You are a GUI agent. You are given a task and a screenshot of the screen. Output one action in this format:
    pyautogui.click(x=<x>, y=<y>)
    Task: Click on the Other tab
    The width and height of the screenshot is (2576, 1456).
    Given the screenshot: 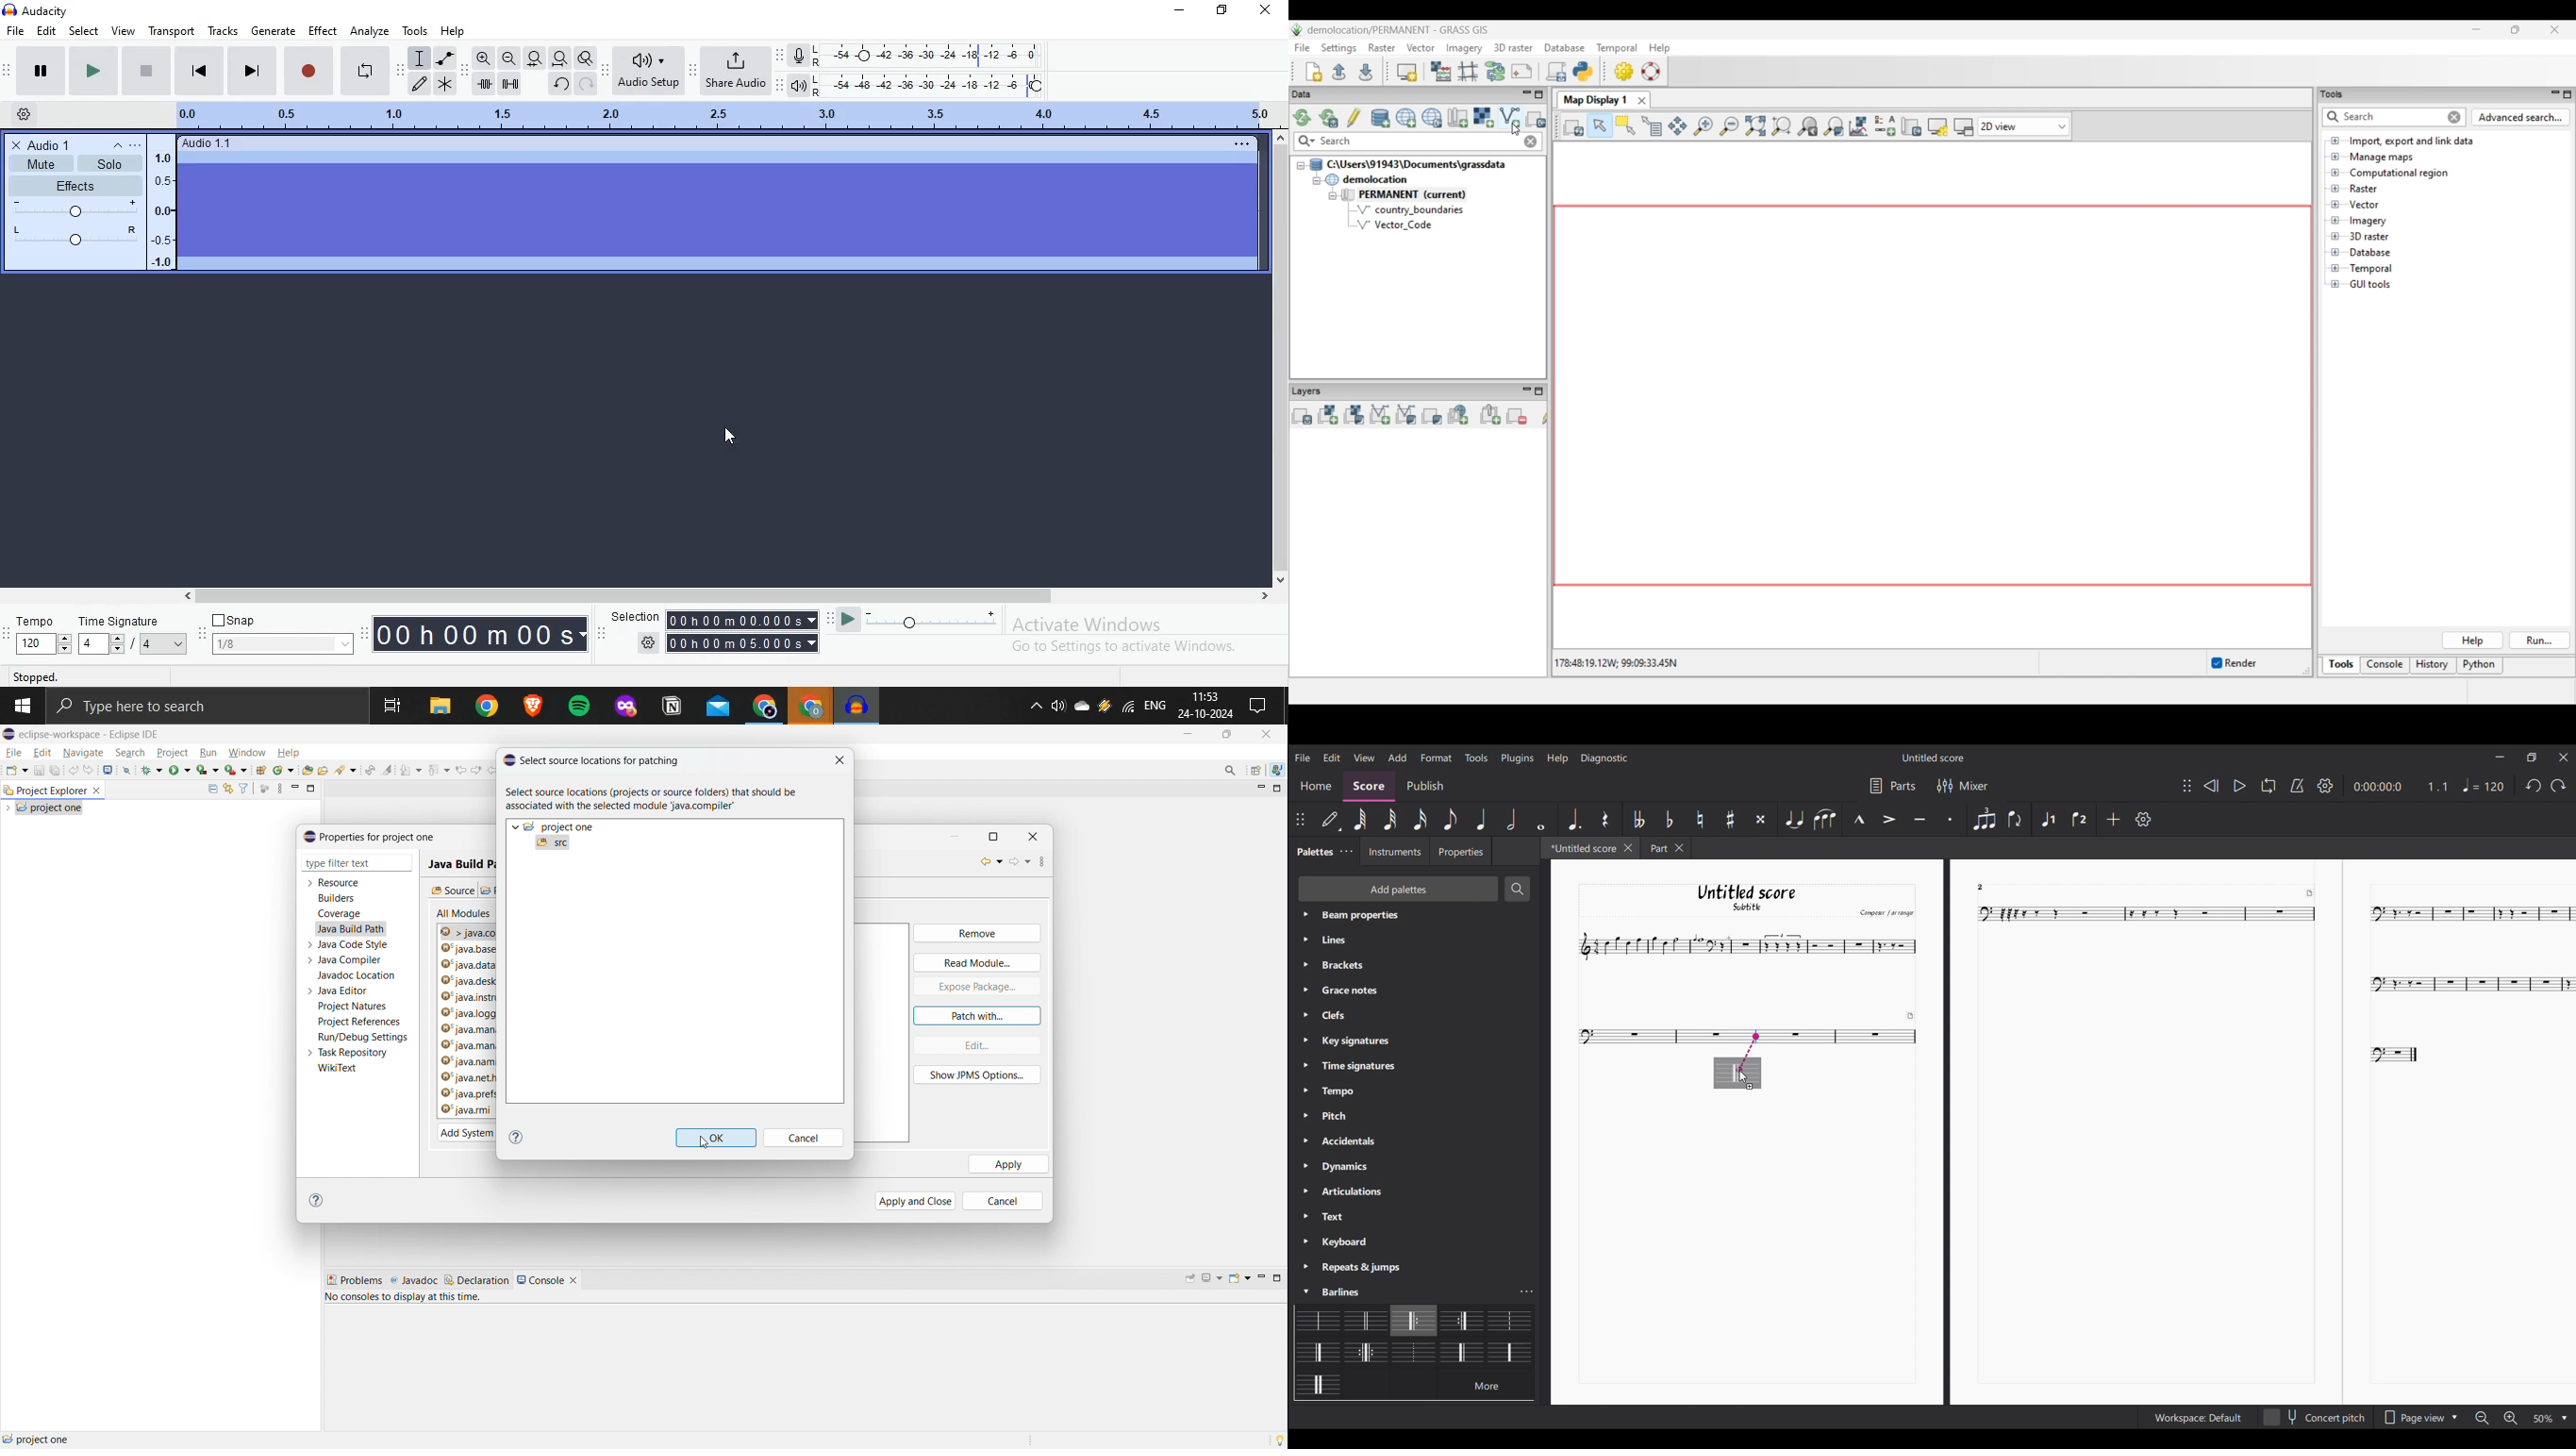 What is the action you would take?
    pyautogui.click(x=1665, y=848)
    